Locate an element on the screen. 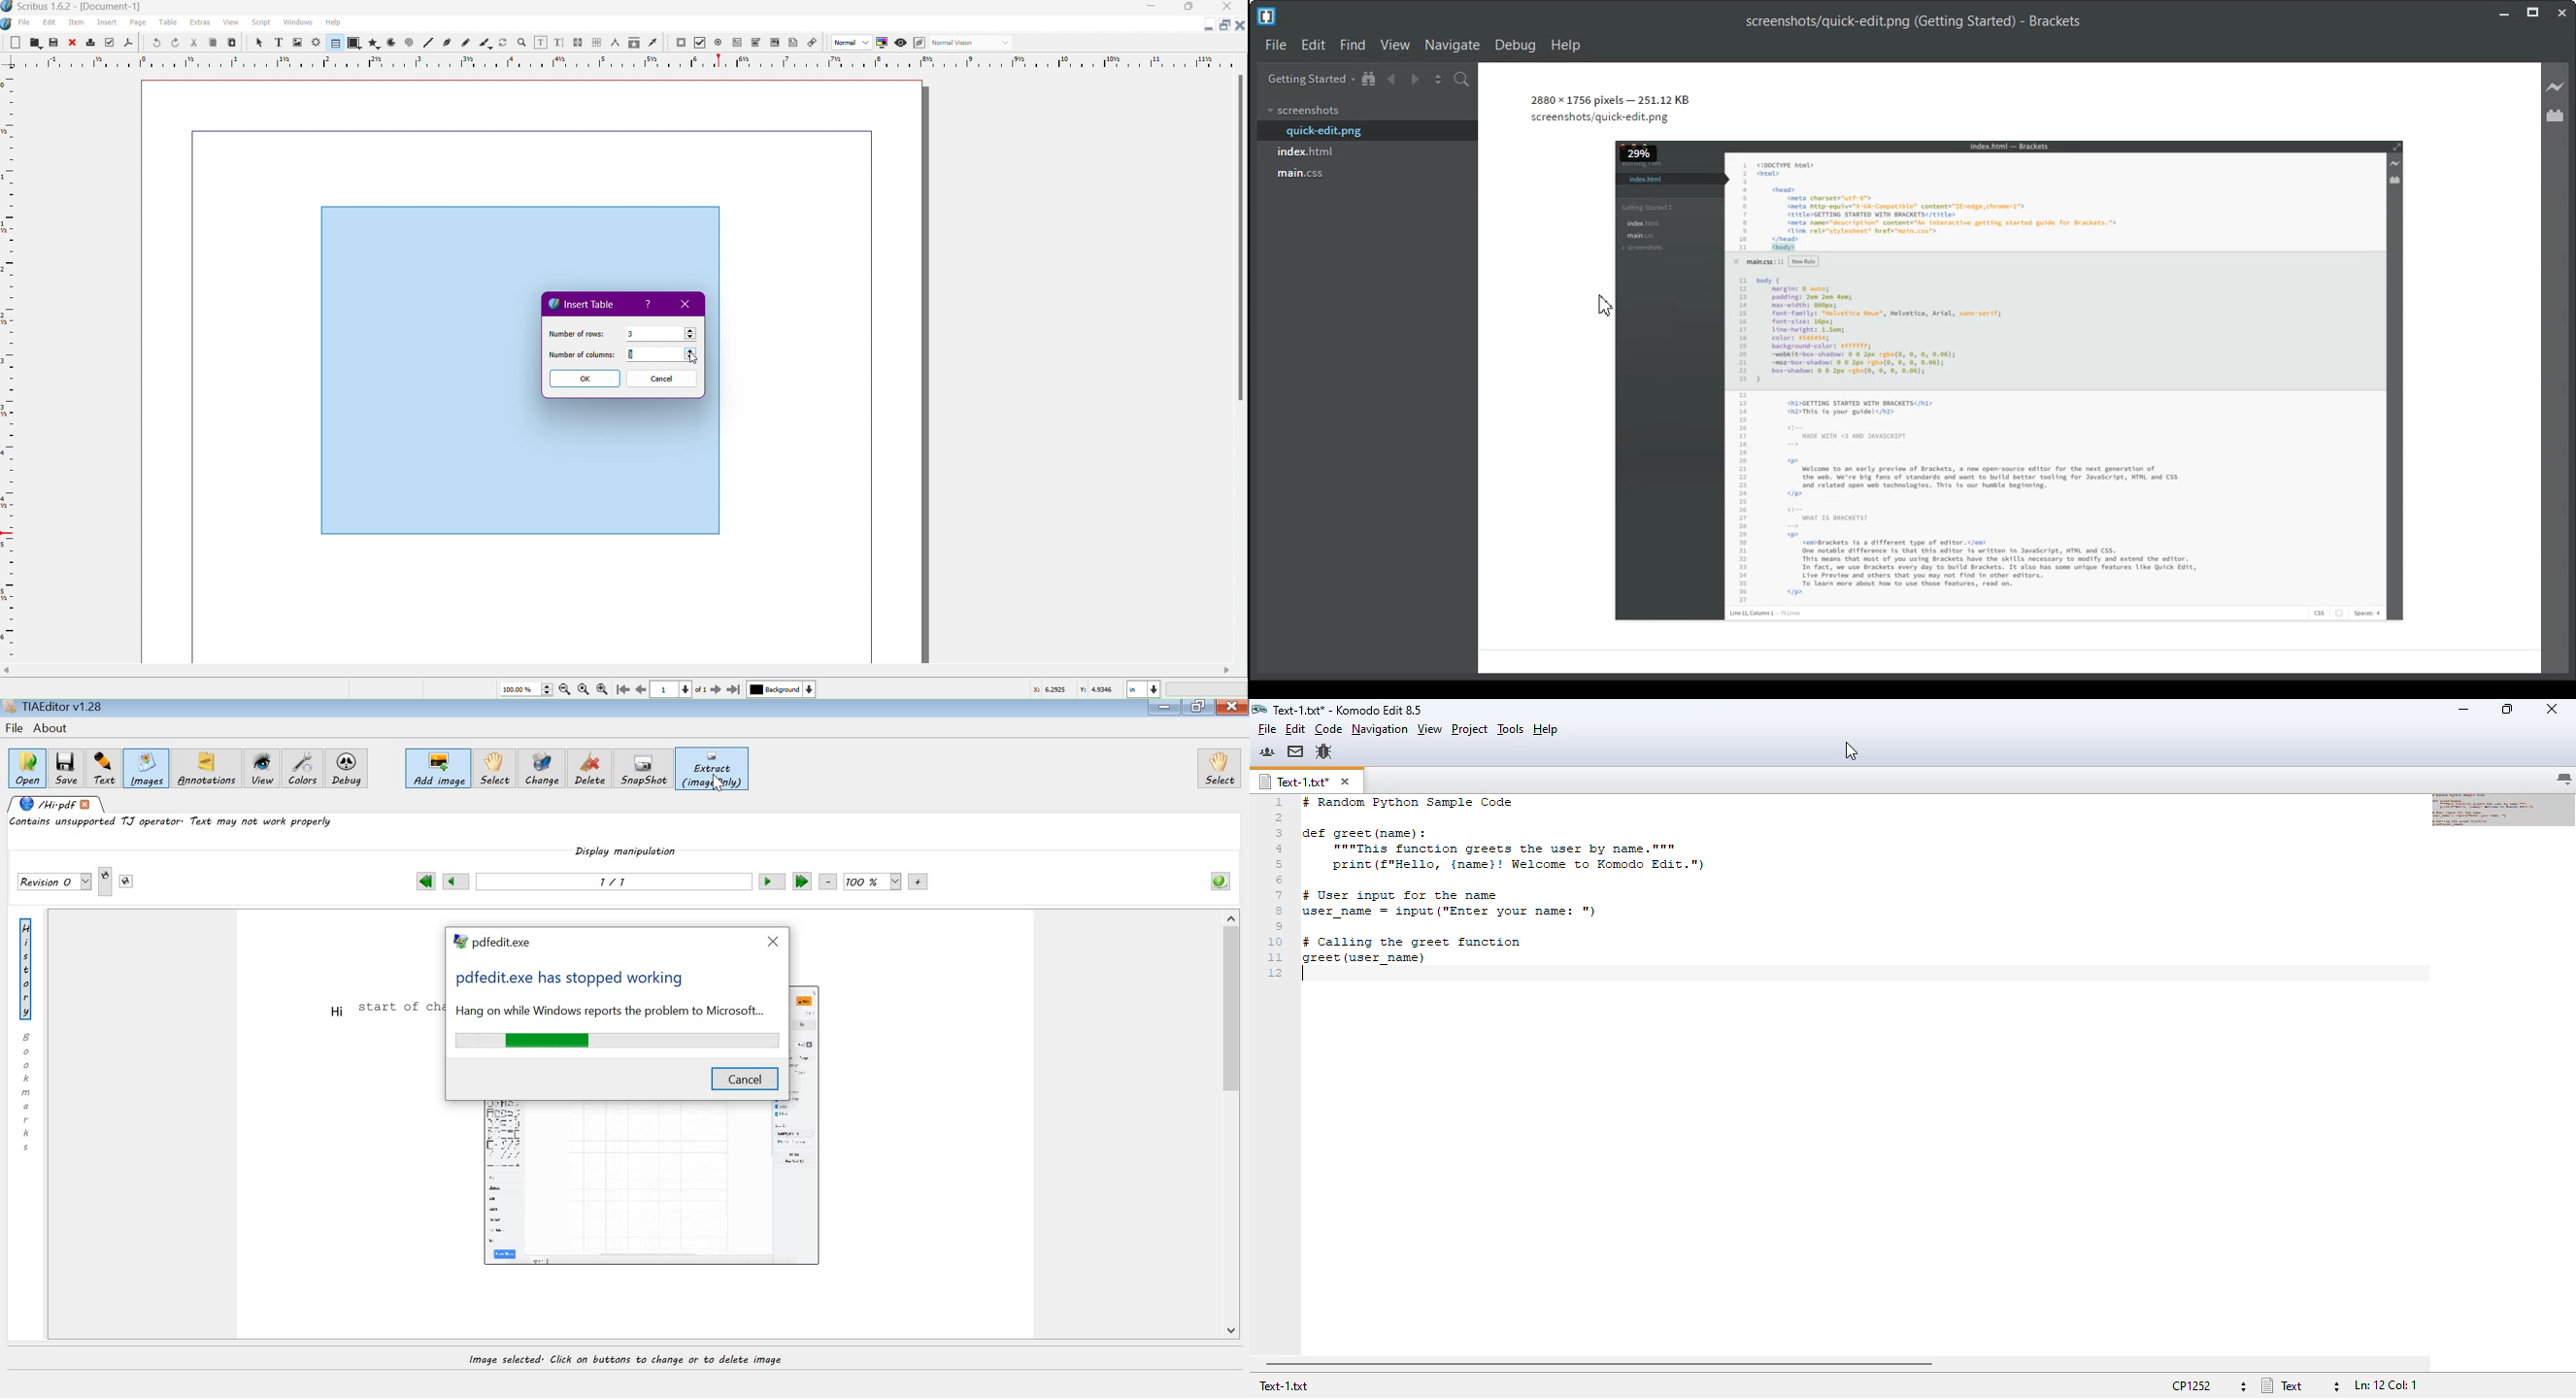  Minimize is located at coordinates (1153, 8).